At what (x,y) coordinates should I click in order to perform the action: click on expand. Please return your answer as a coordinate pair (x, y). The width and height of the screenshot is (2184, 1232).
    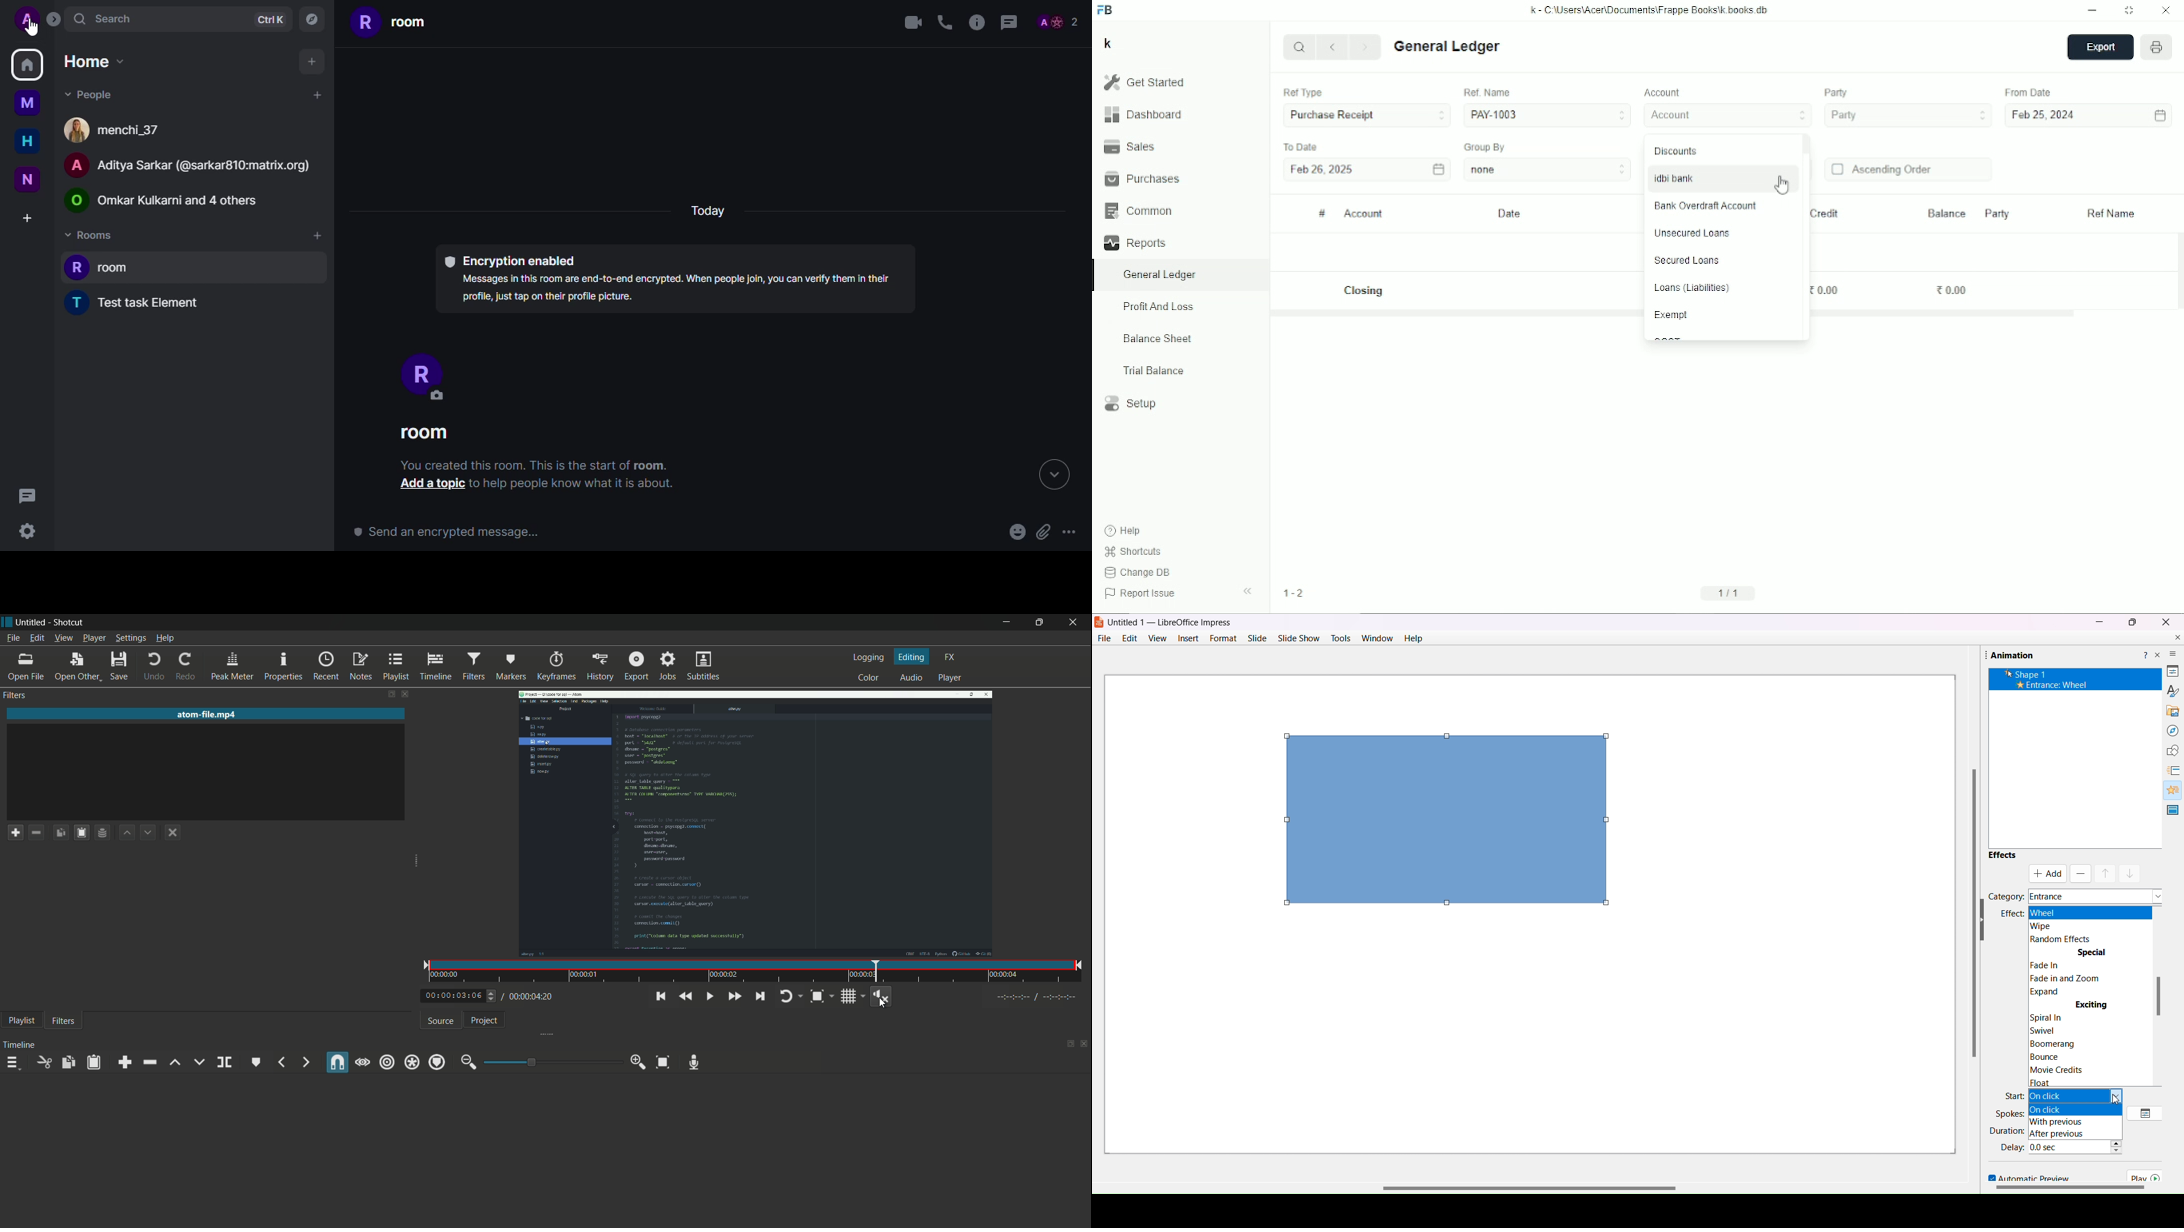
    Looking at the image, I should click on (54, 19).